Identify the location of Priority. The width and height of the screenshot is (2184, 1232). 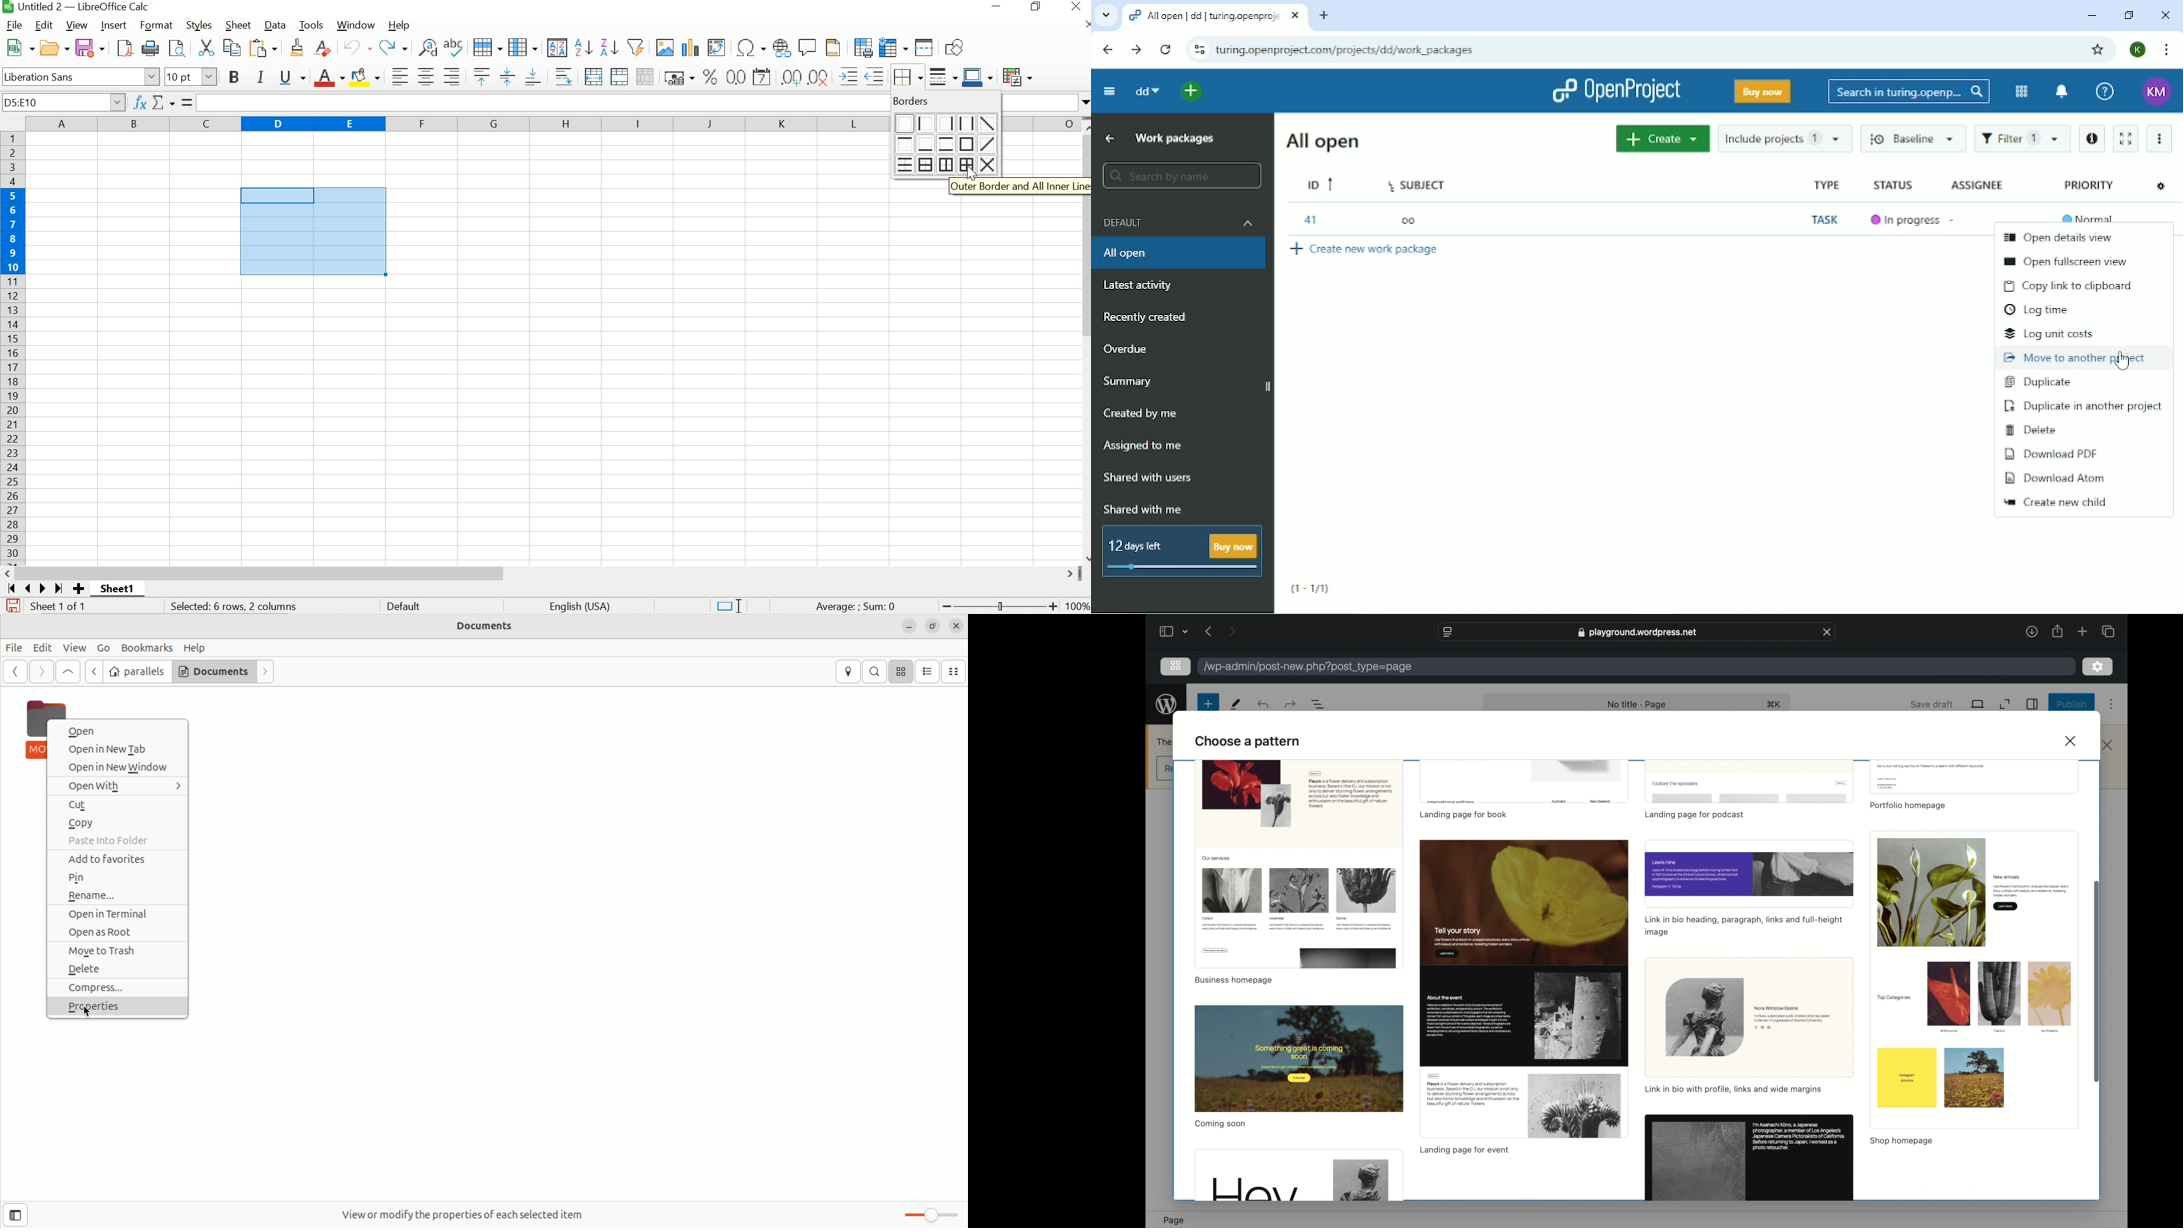
(2090, 185).